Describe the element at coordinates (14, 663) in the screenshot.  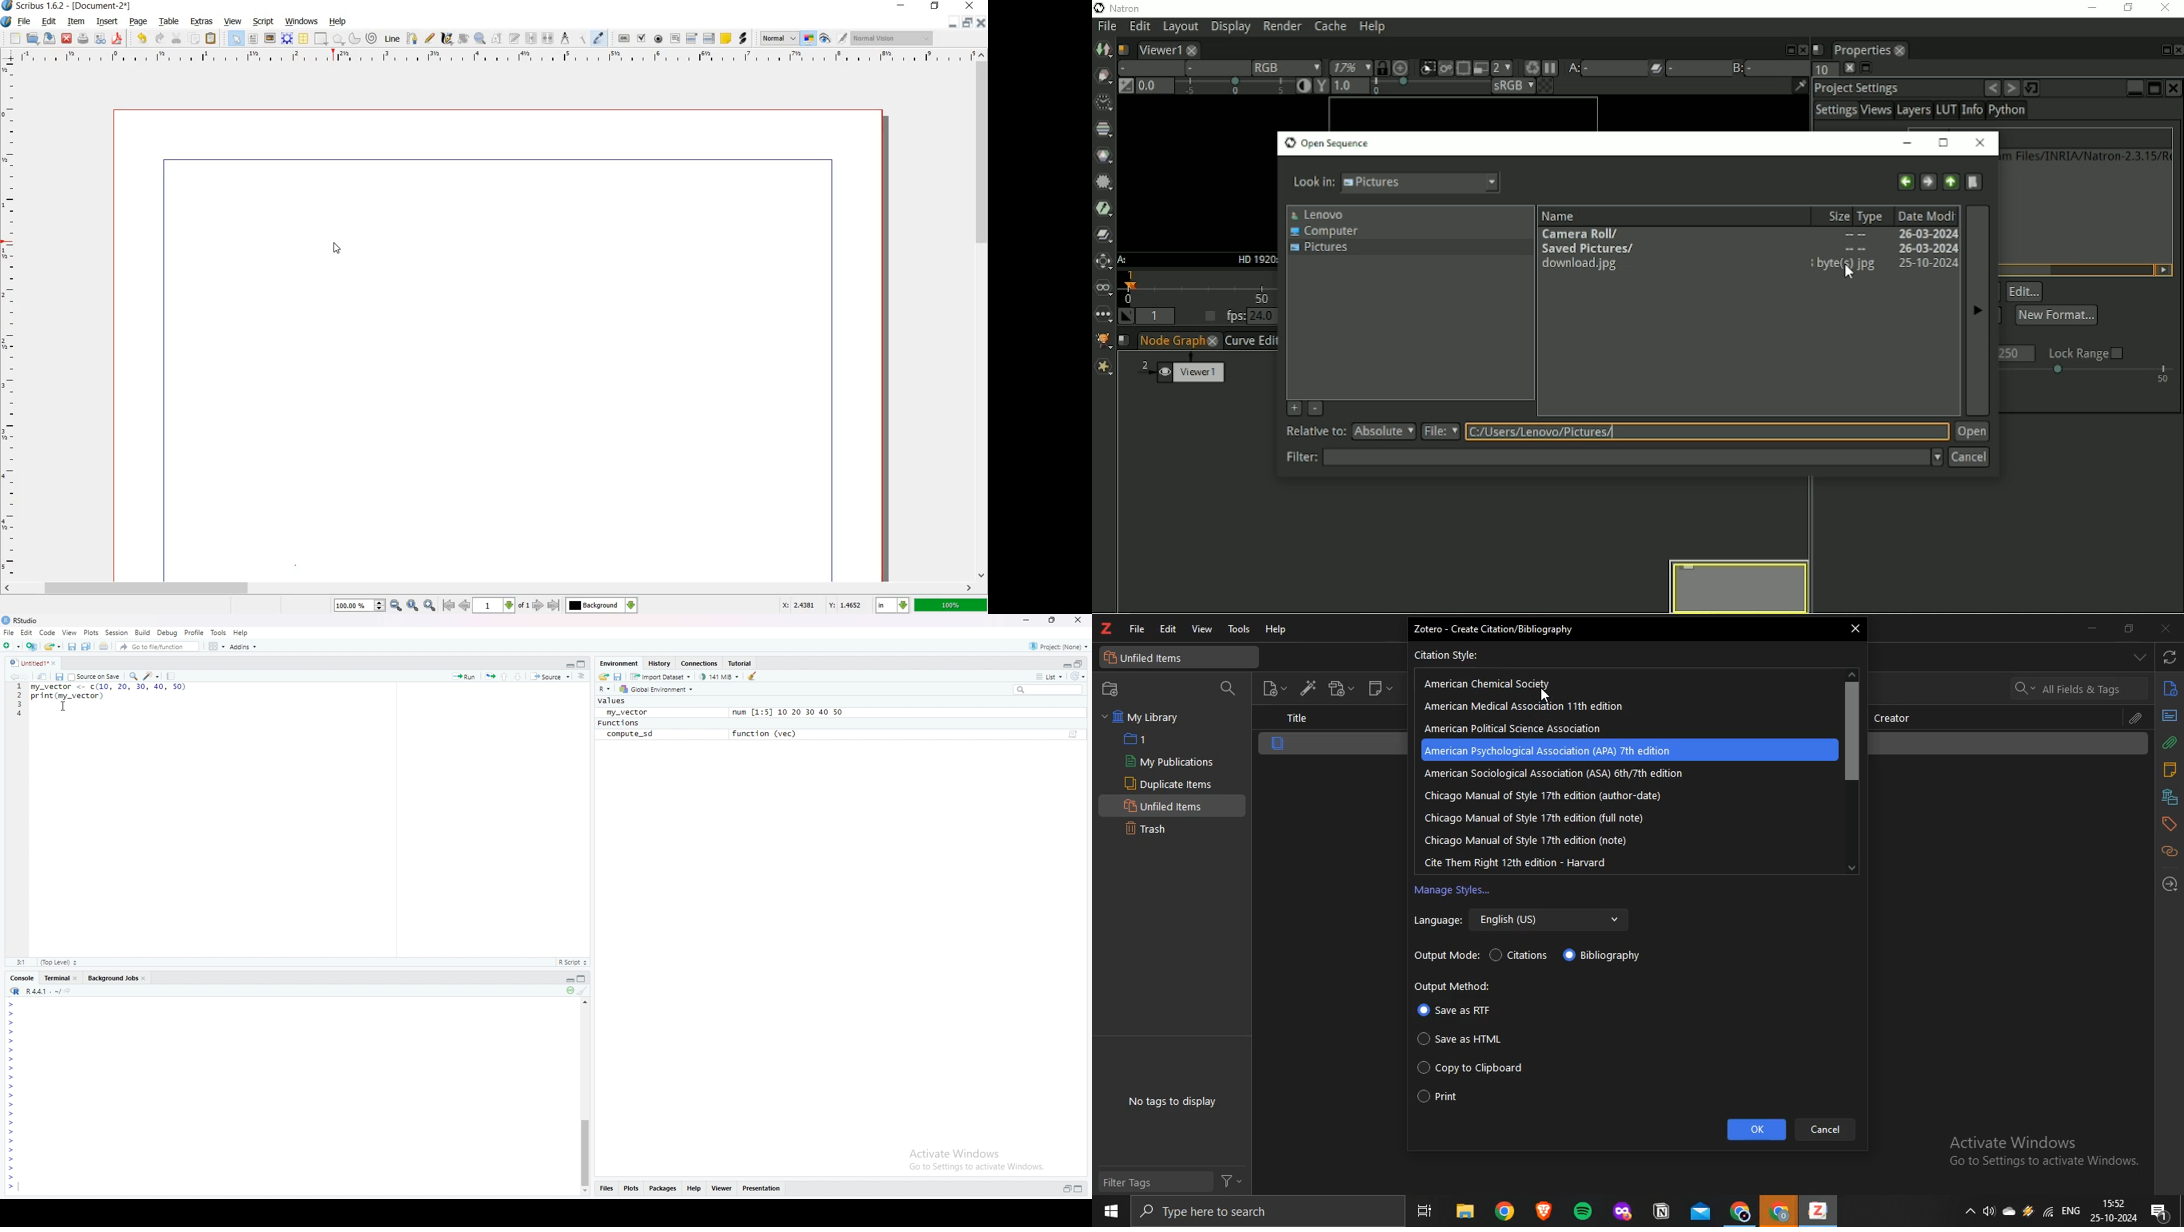
I see `RStudio logo` at that location.